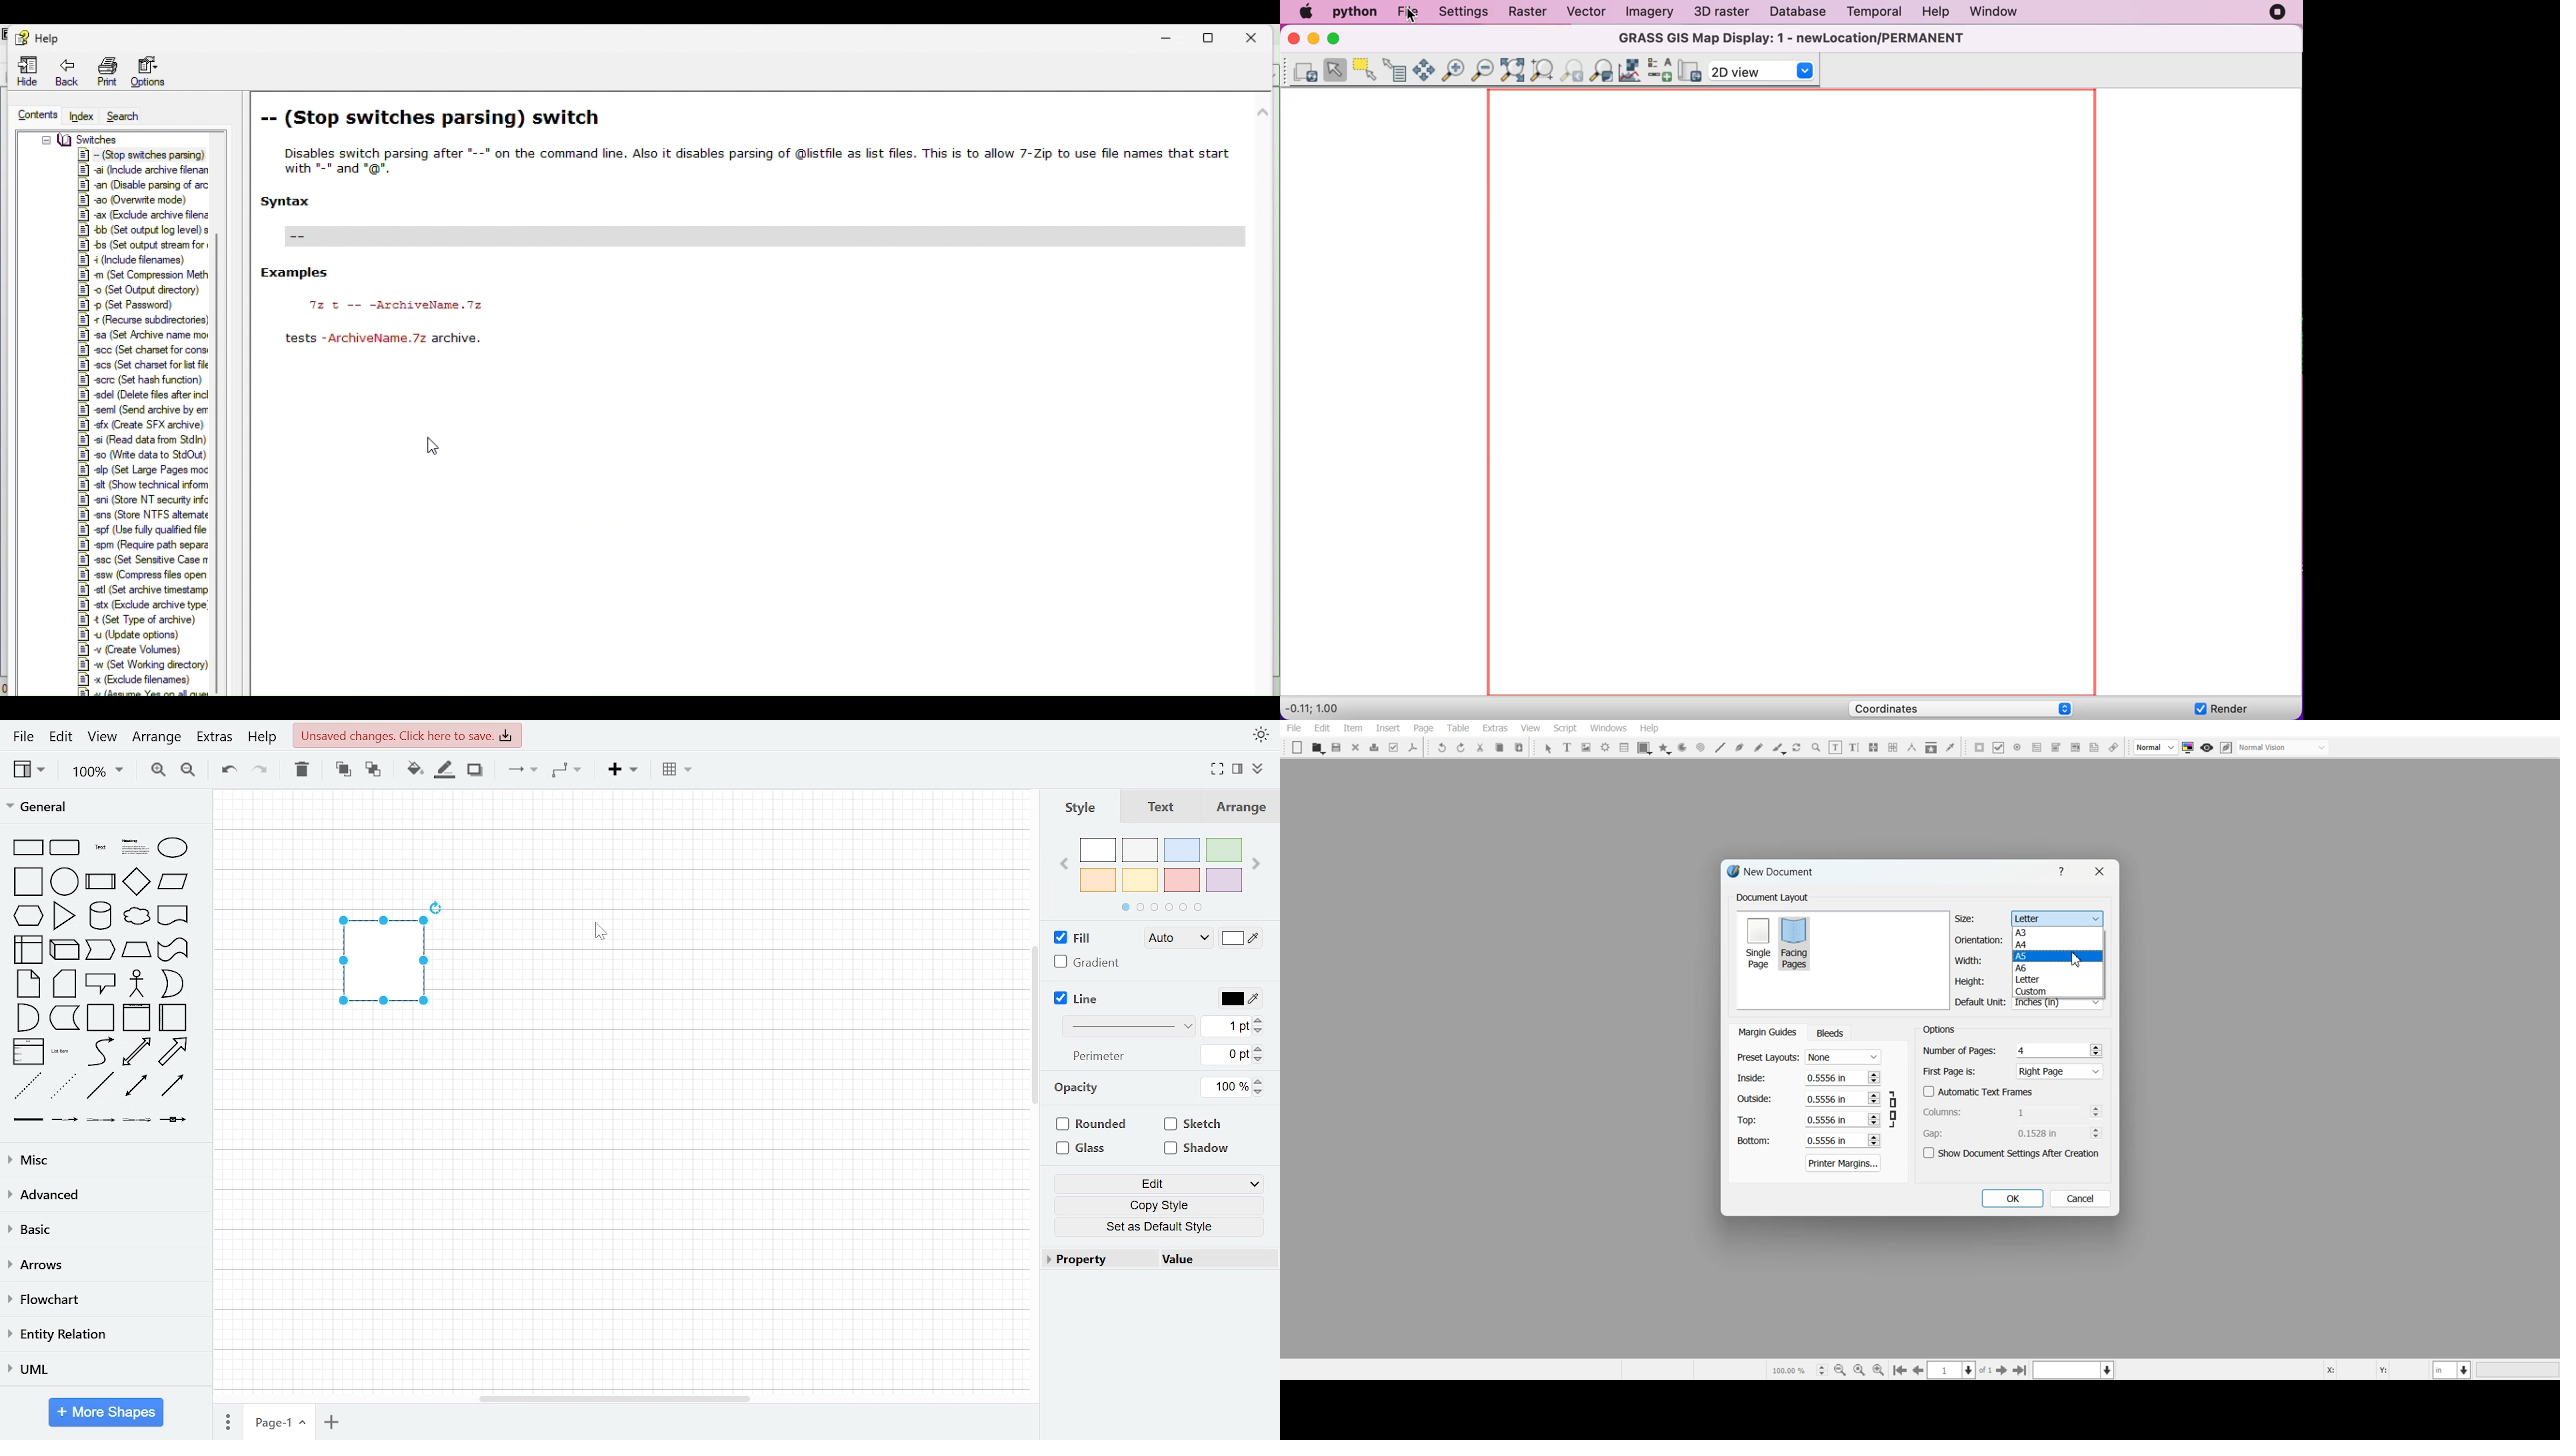  What do you see at coordinates (1375, 747) in the screenshot?
I see `Print` at bounding box center [1375, 747].